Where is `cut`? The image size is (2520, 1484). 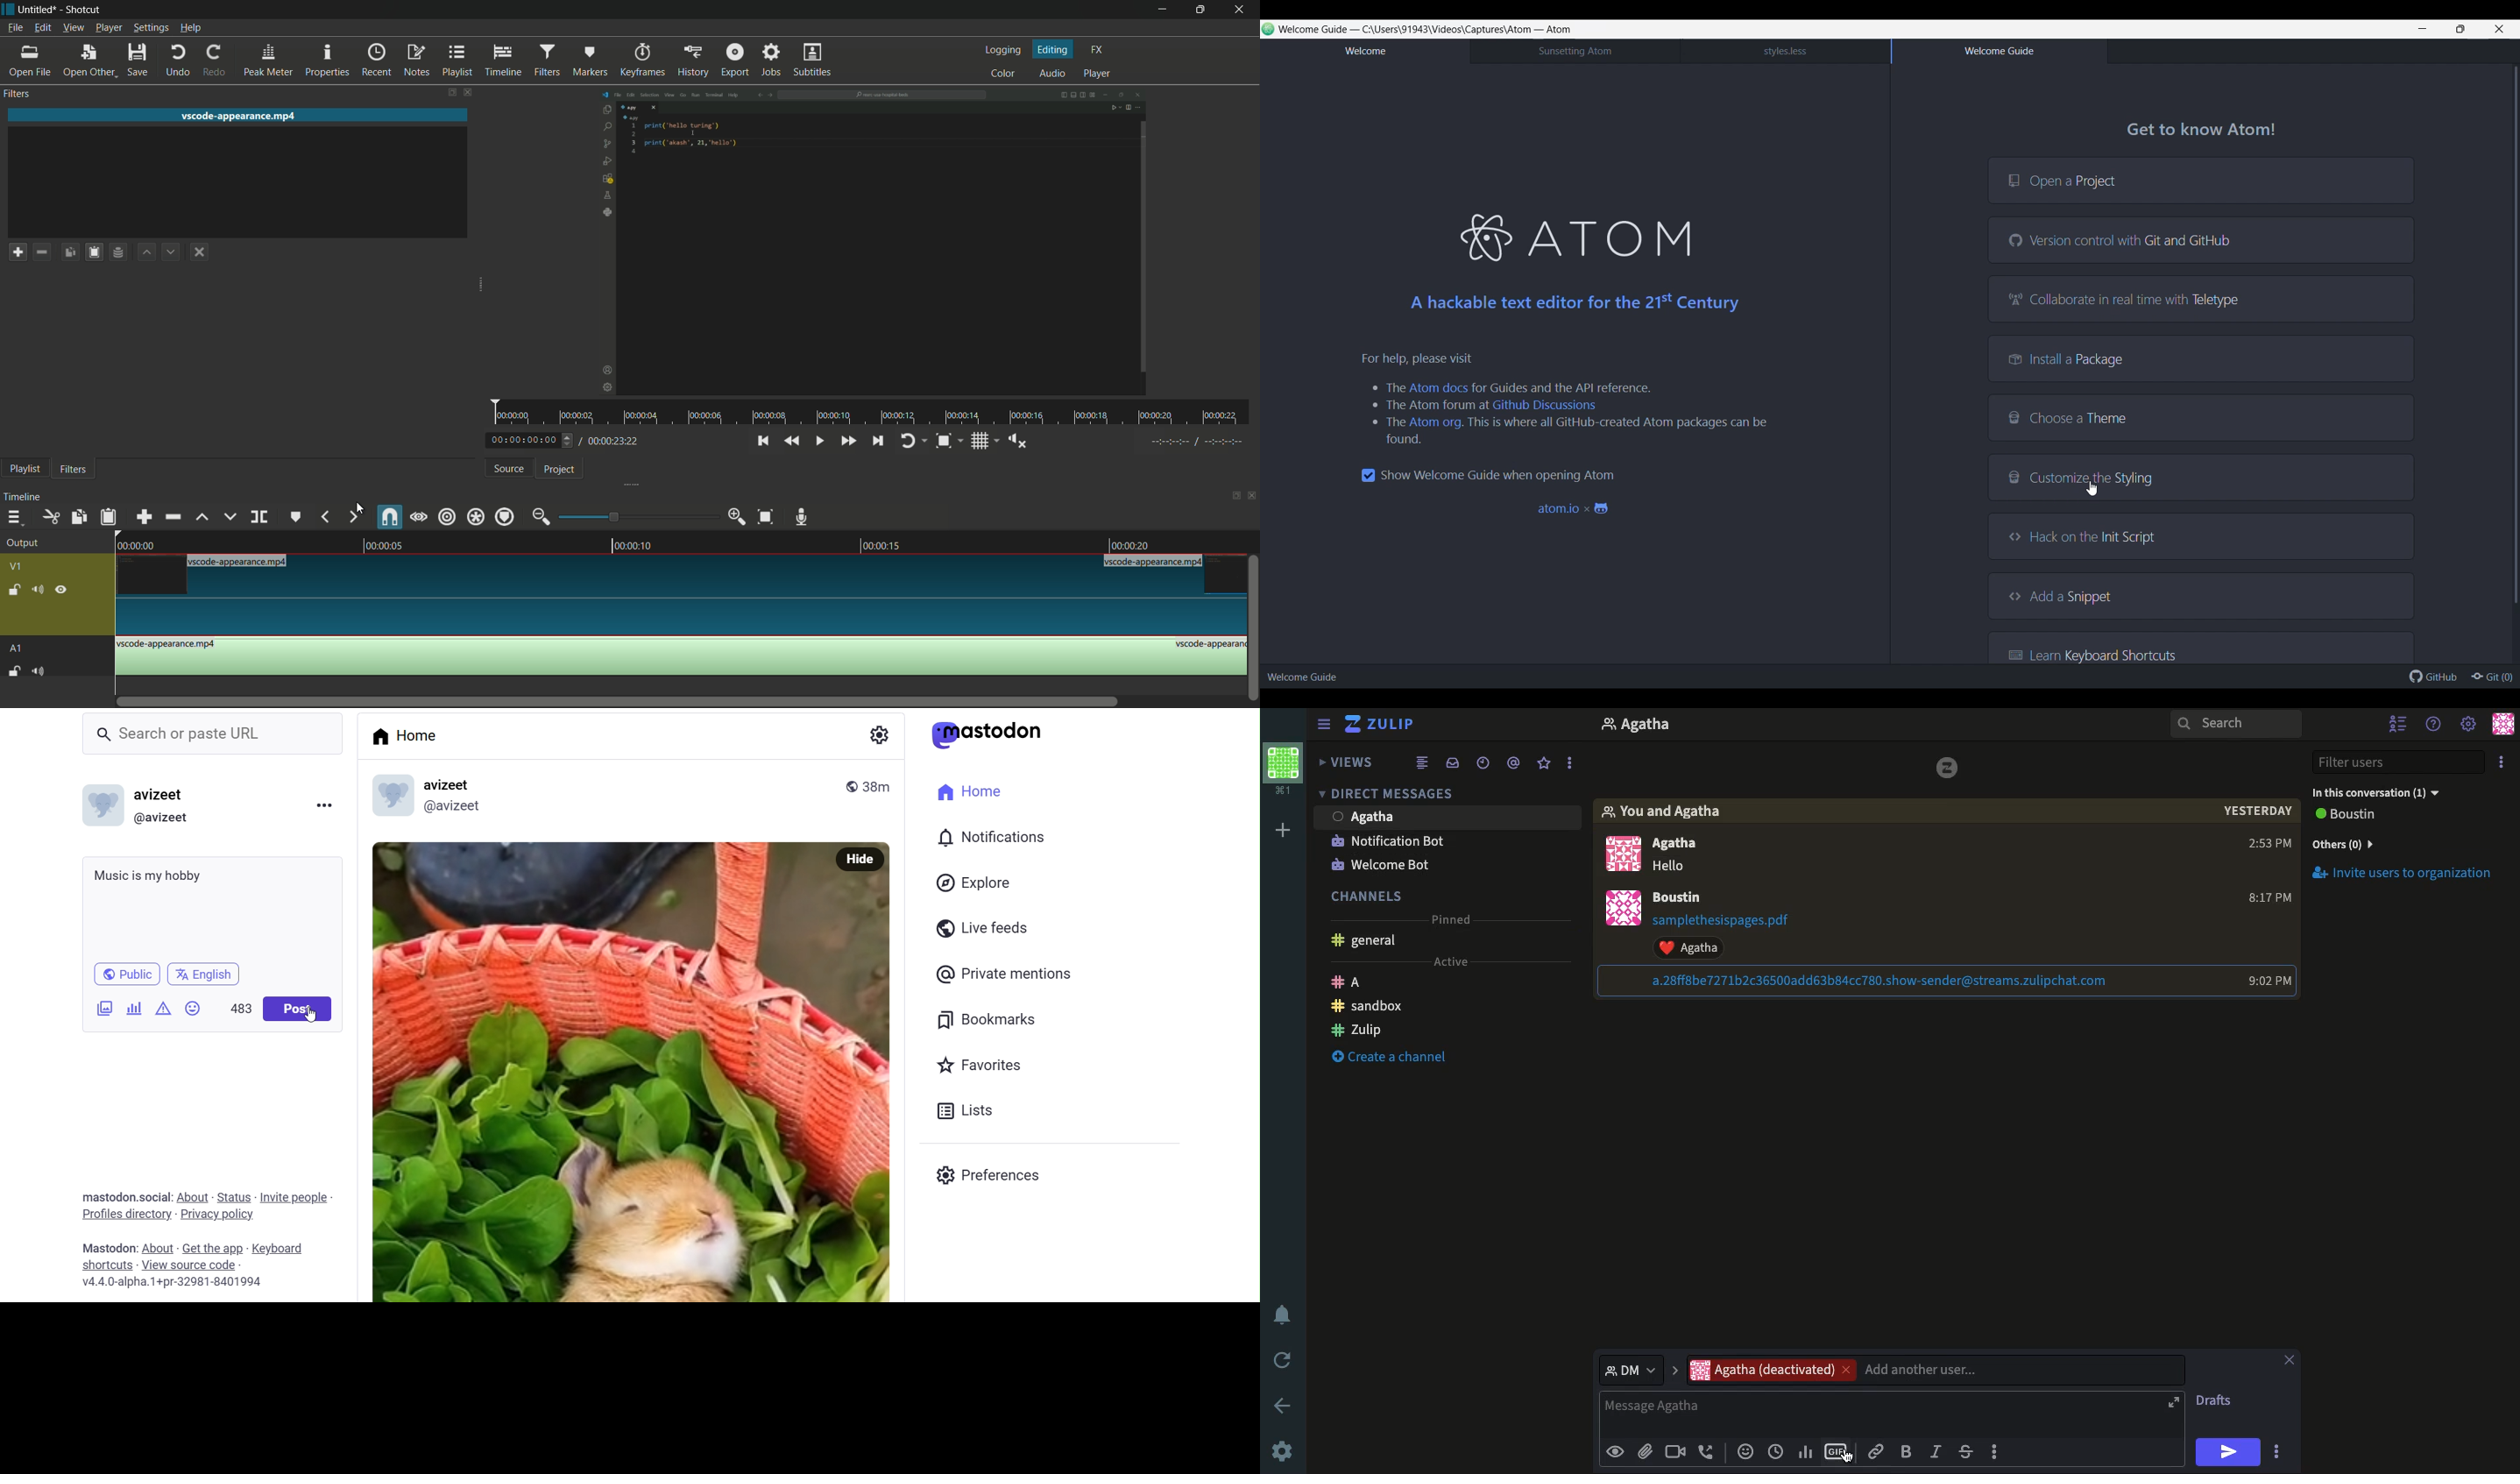 cut is located at coordinates (49, 517).